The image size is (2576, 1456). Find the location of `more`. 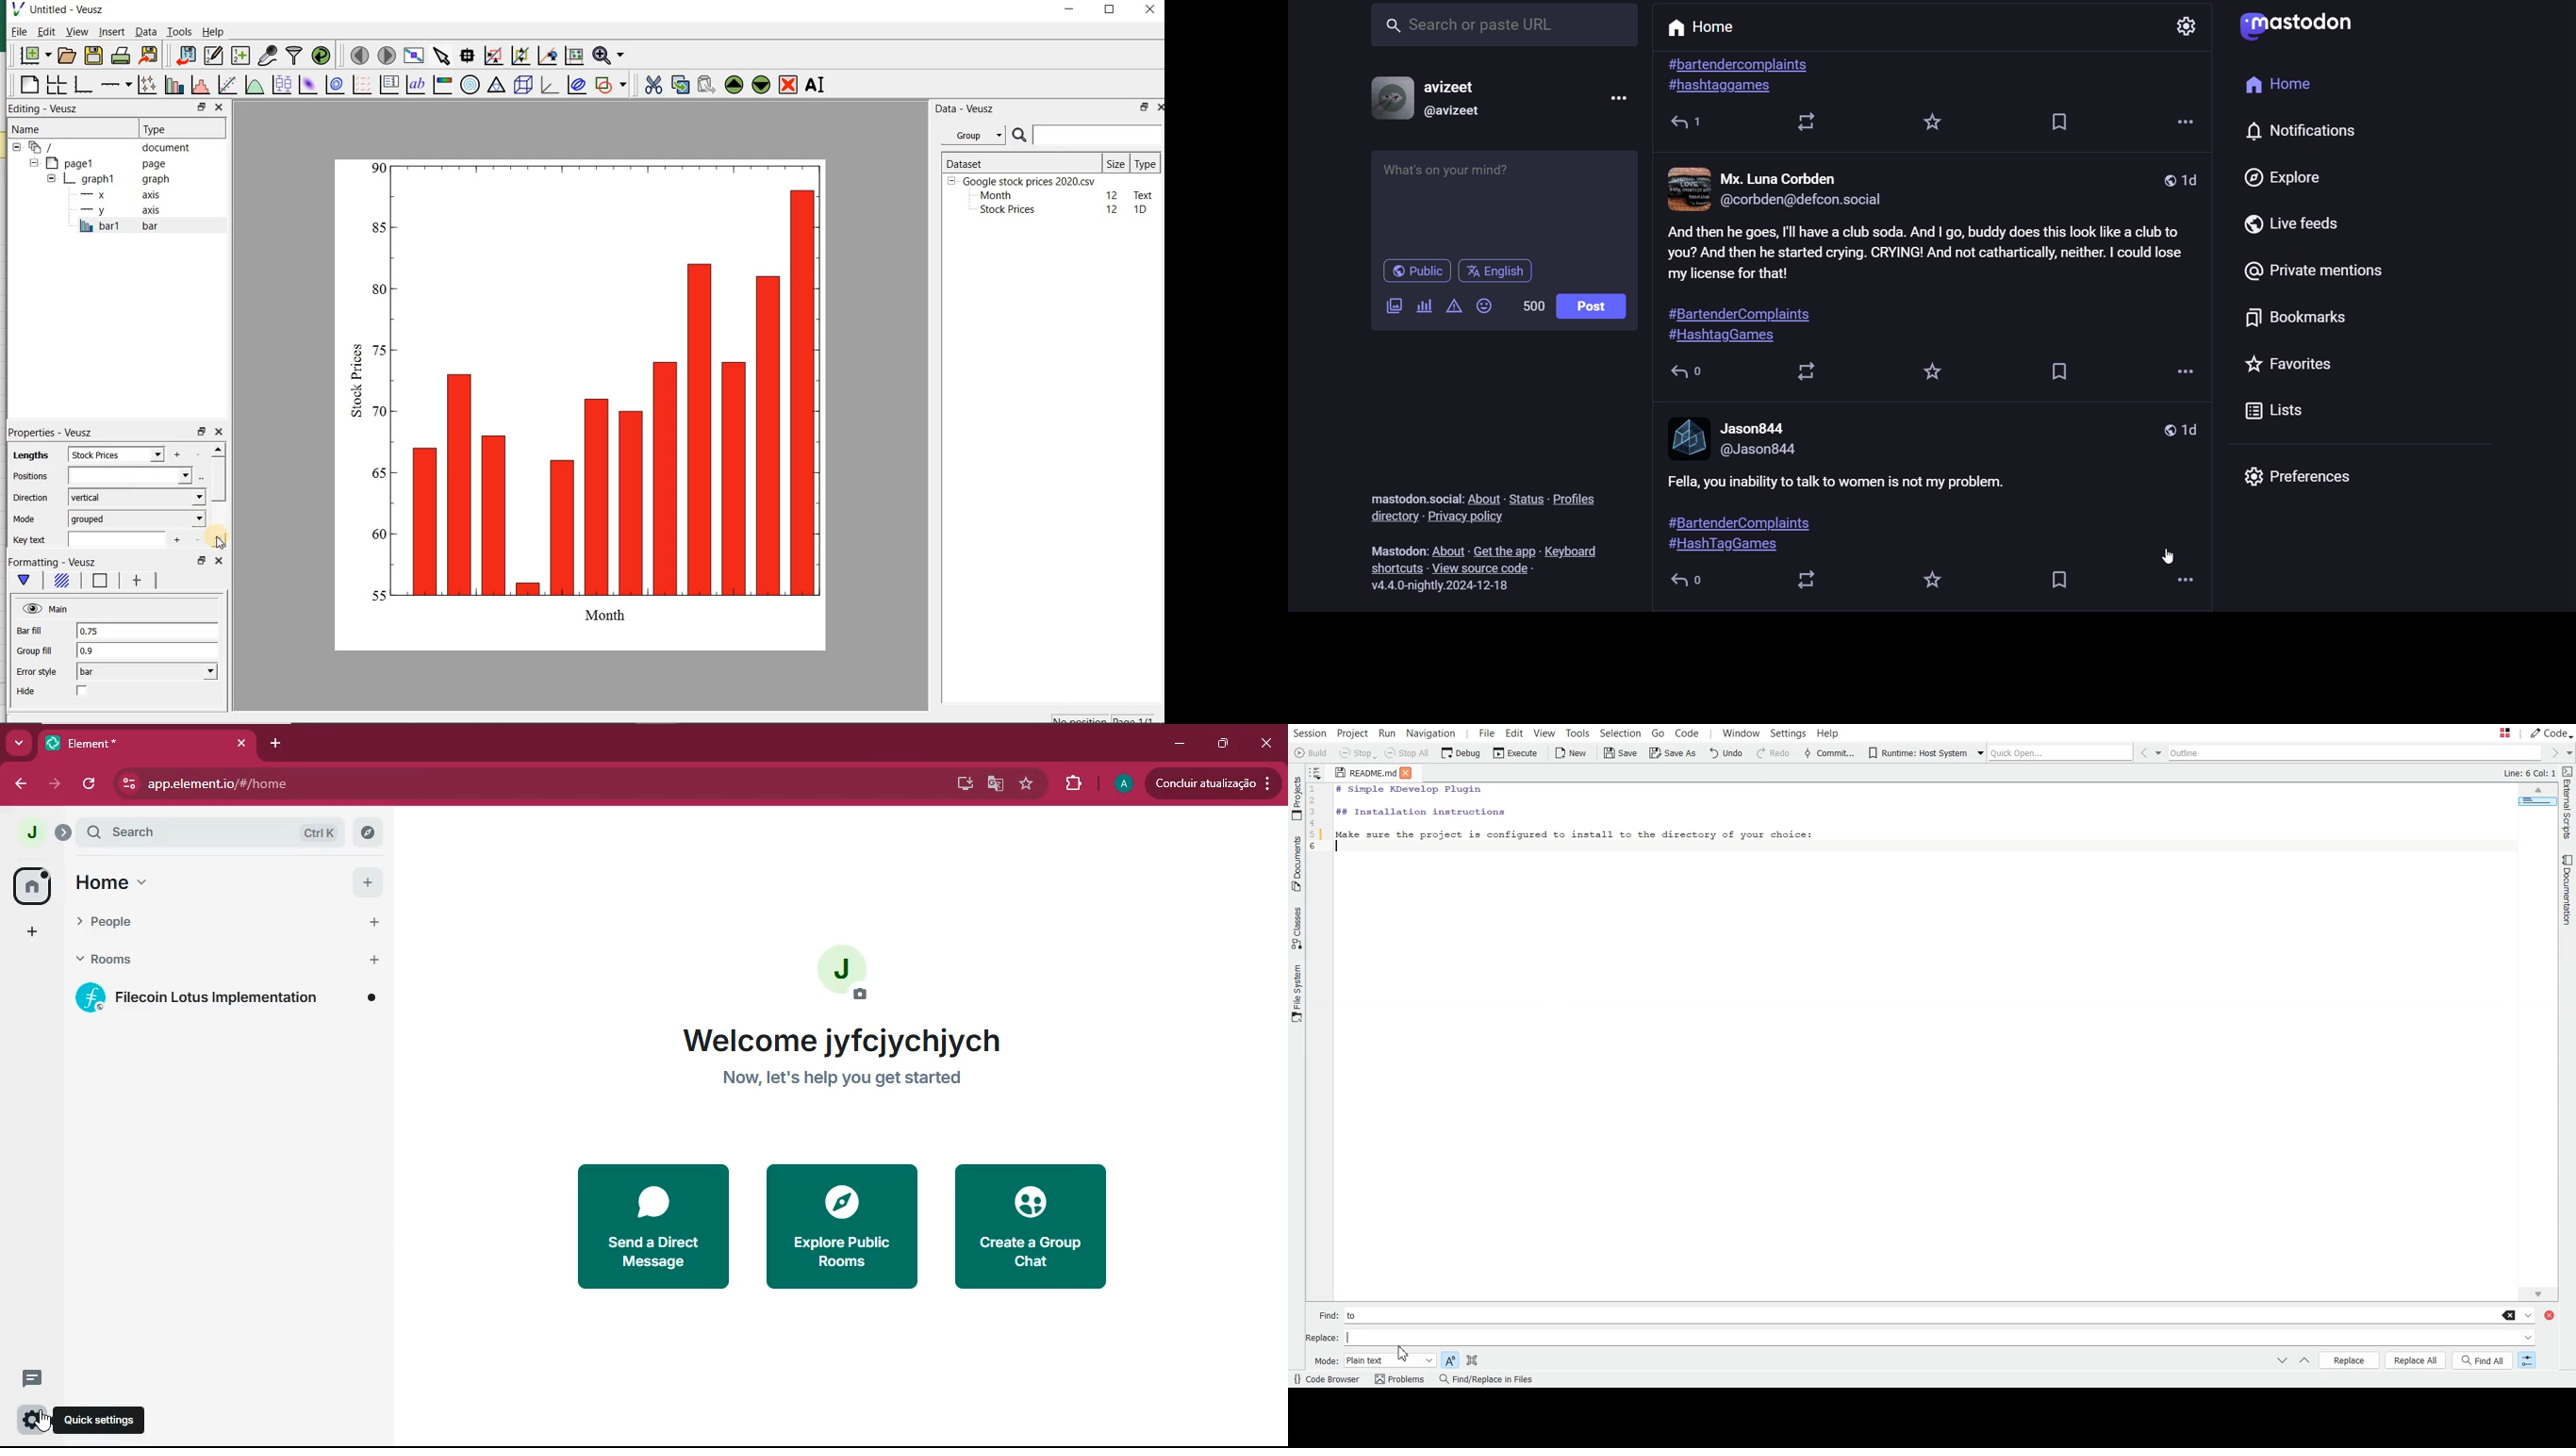

more is located at coordinates (19, 742).